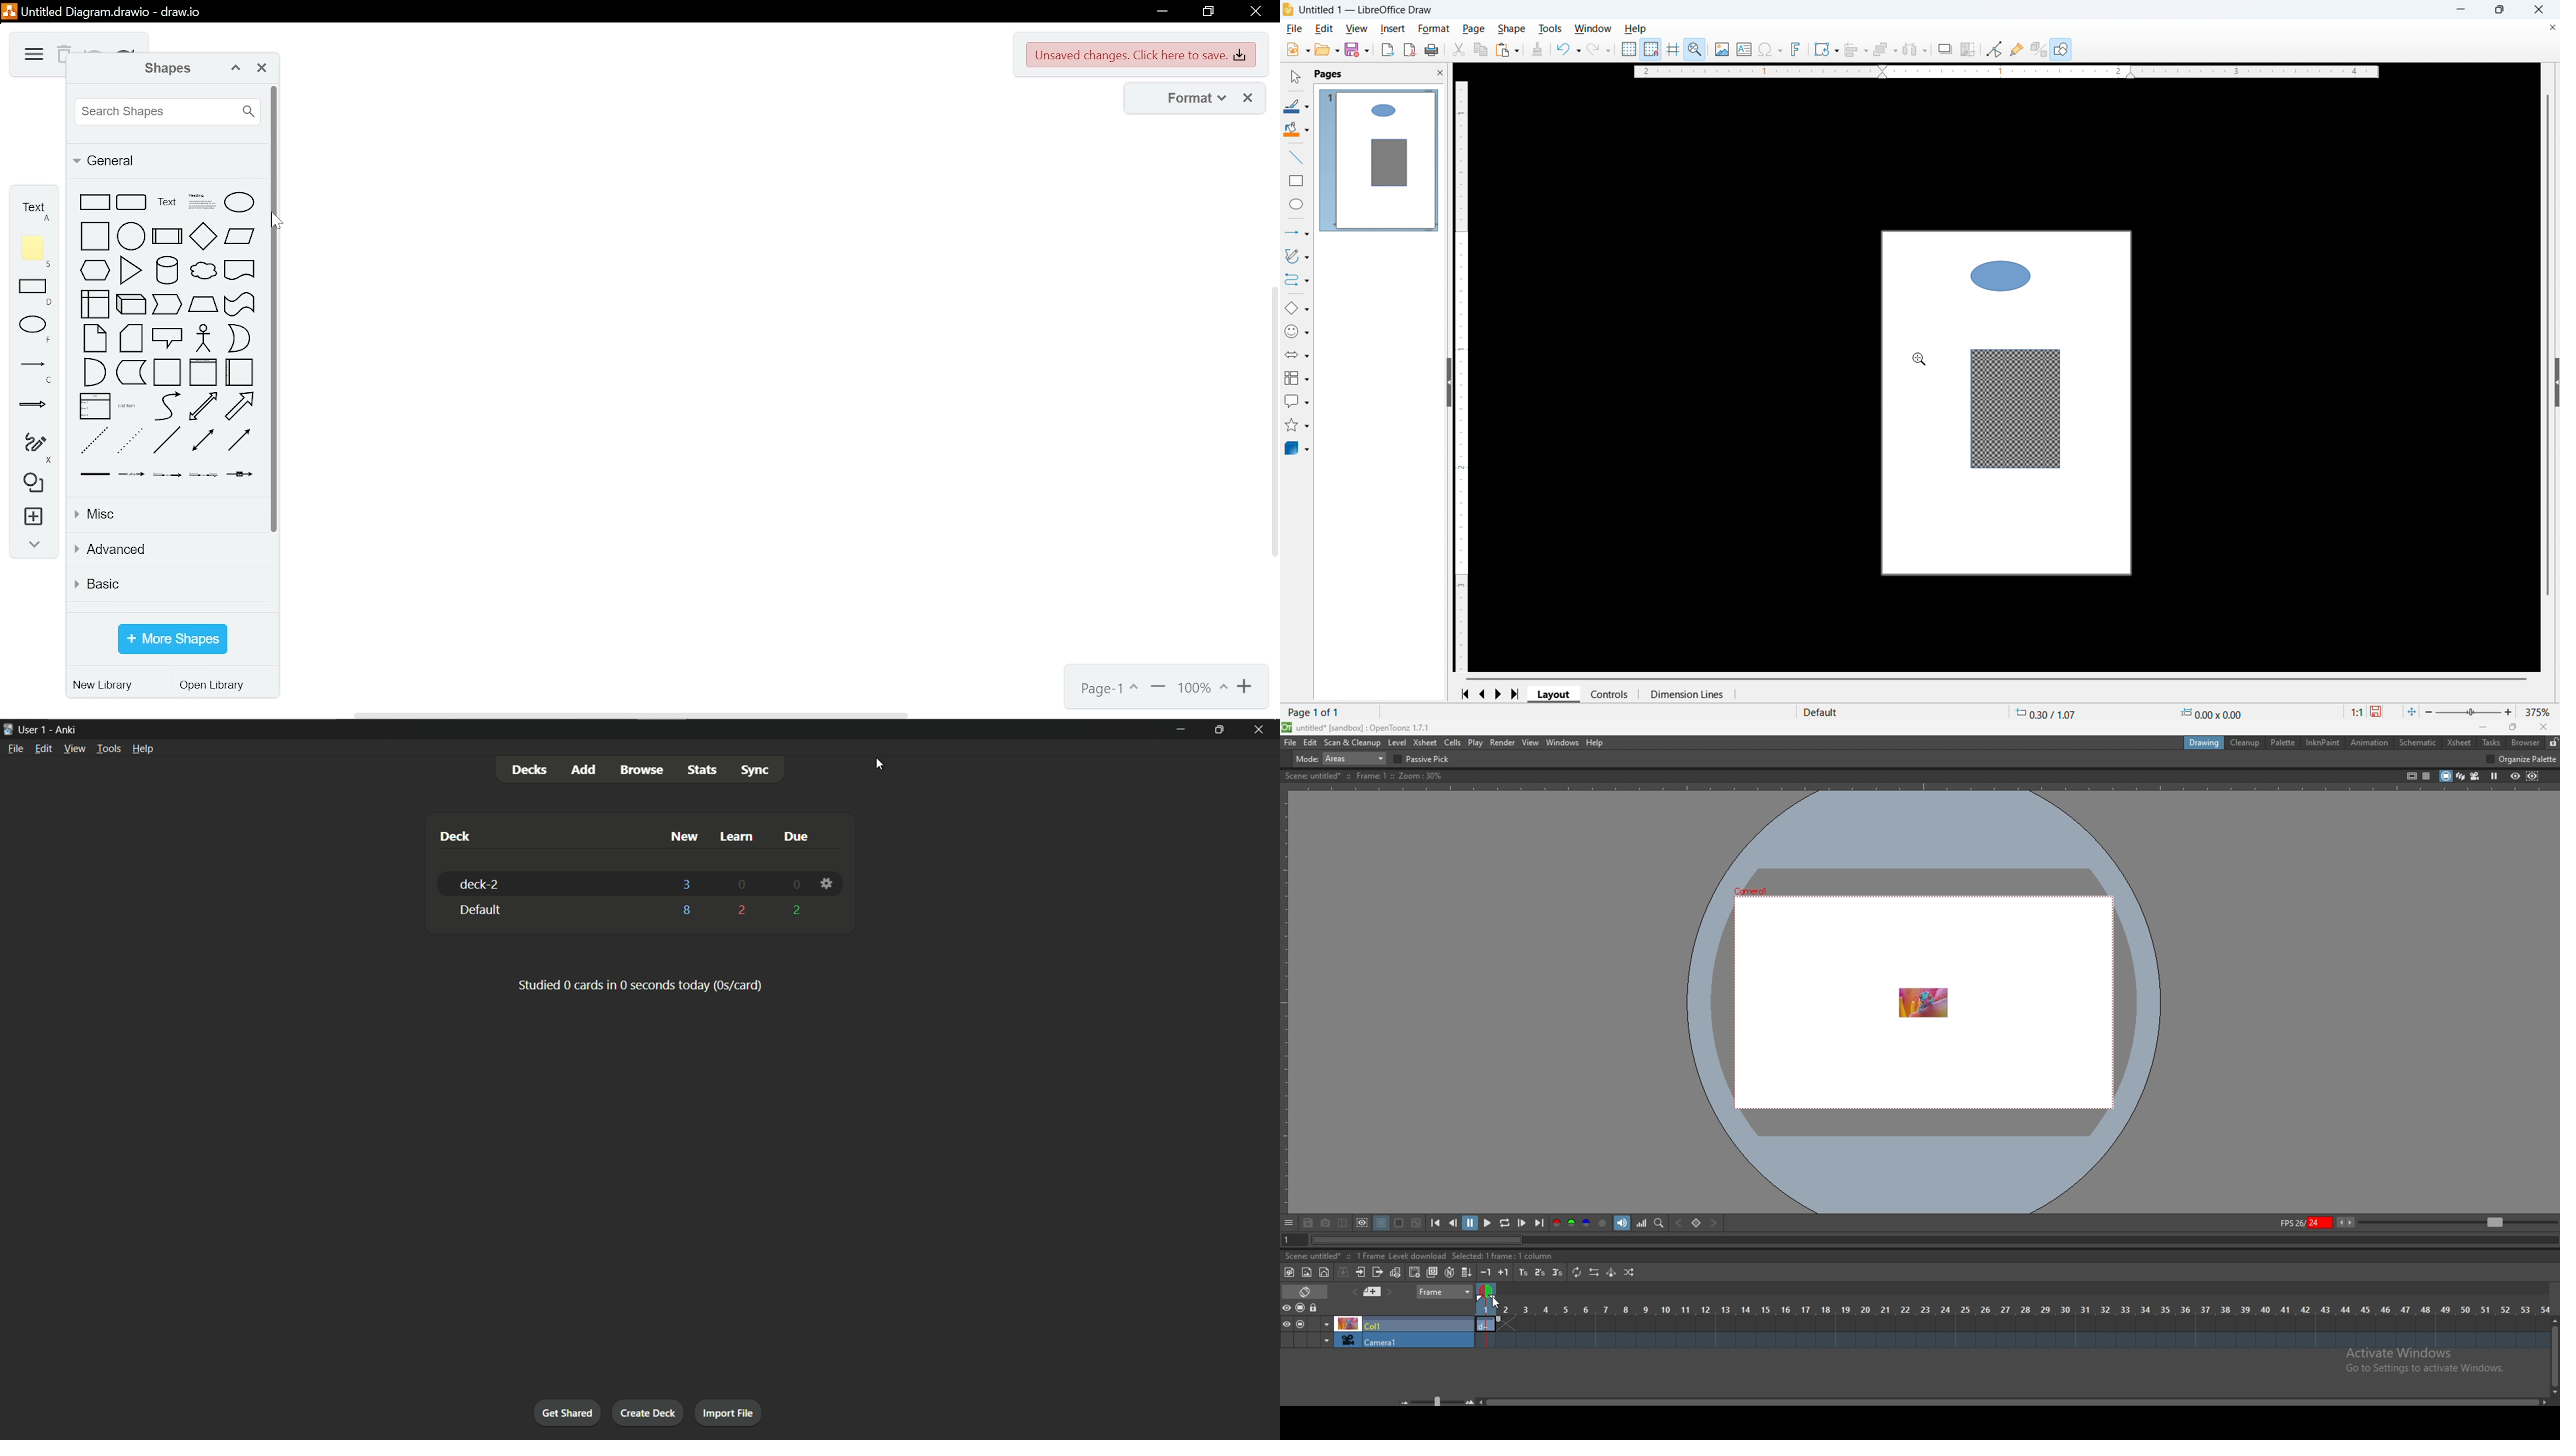  Describe the element at coordinates (1208, 12) in the screenshot. I see `restore down` at that location.